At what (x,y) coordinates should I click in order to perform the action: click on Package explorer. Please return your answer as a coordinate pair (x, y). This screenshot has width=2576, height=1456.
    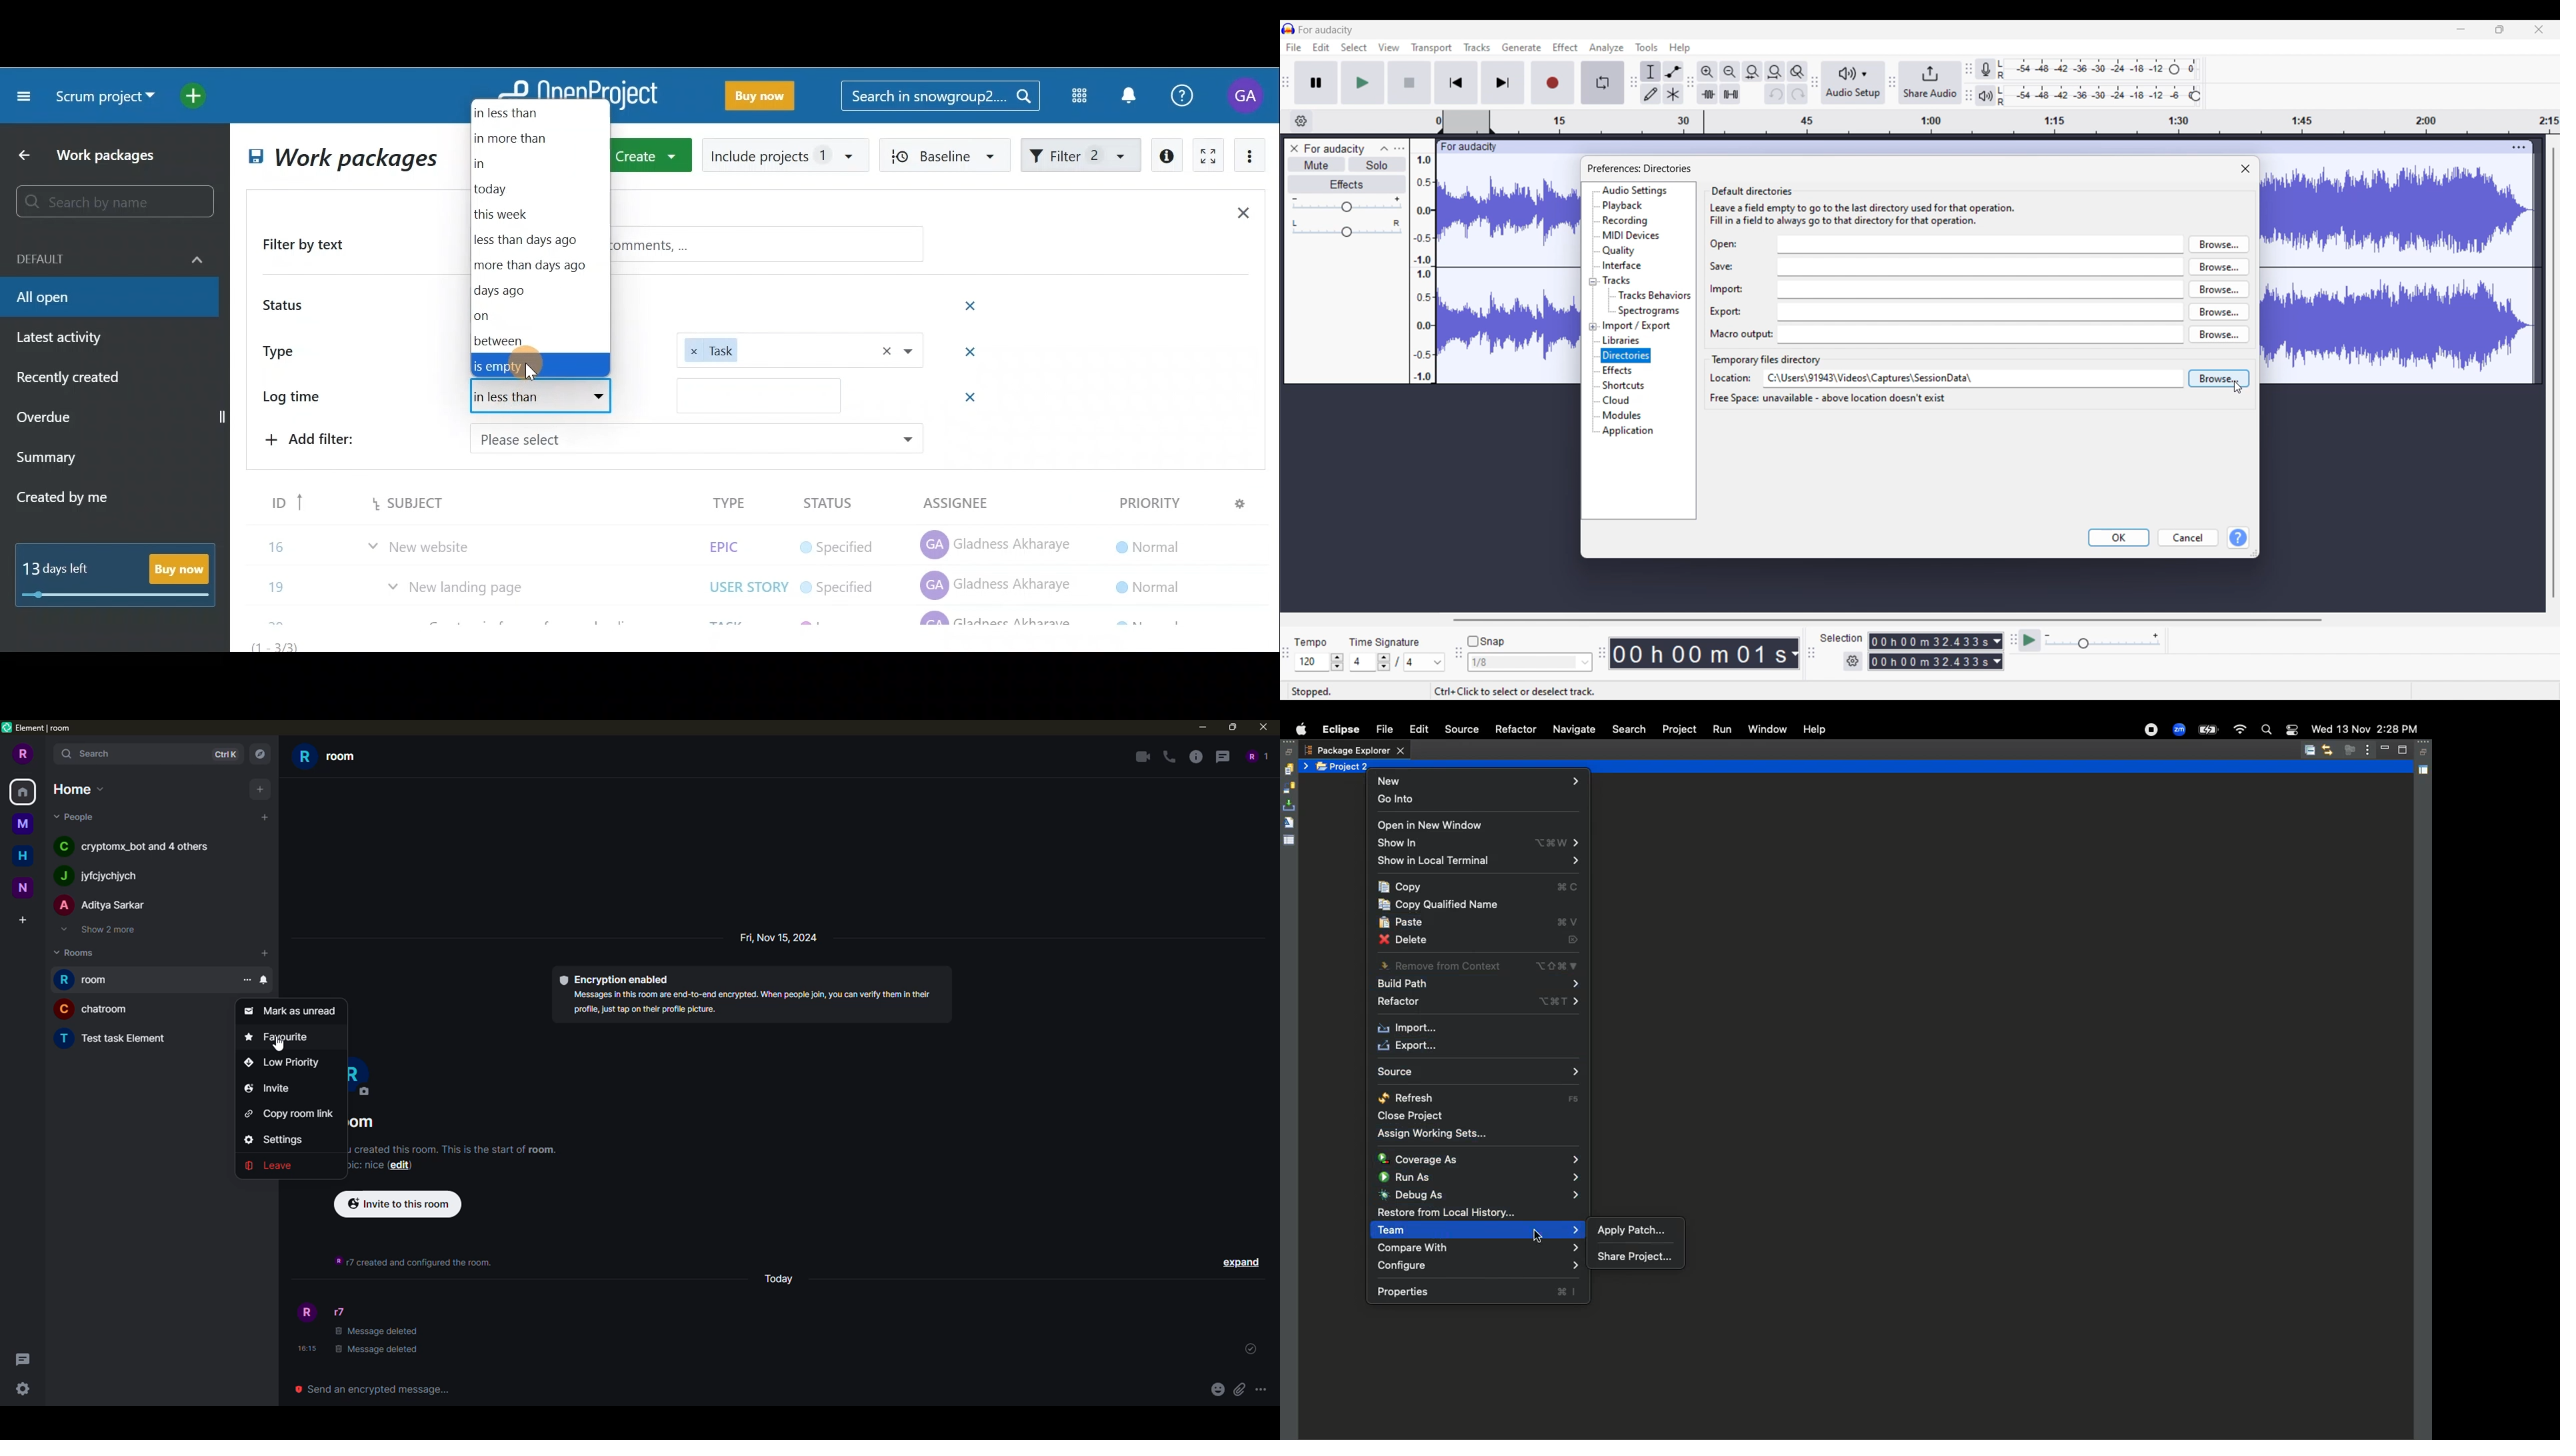
    Looking at the image, I should click on (1354, 750).